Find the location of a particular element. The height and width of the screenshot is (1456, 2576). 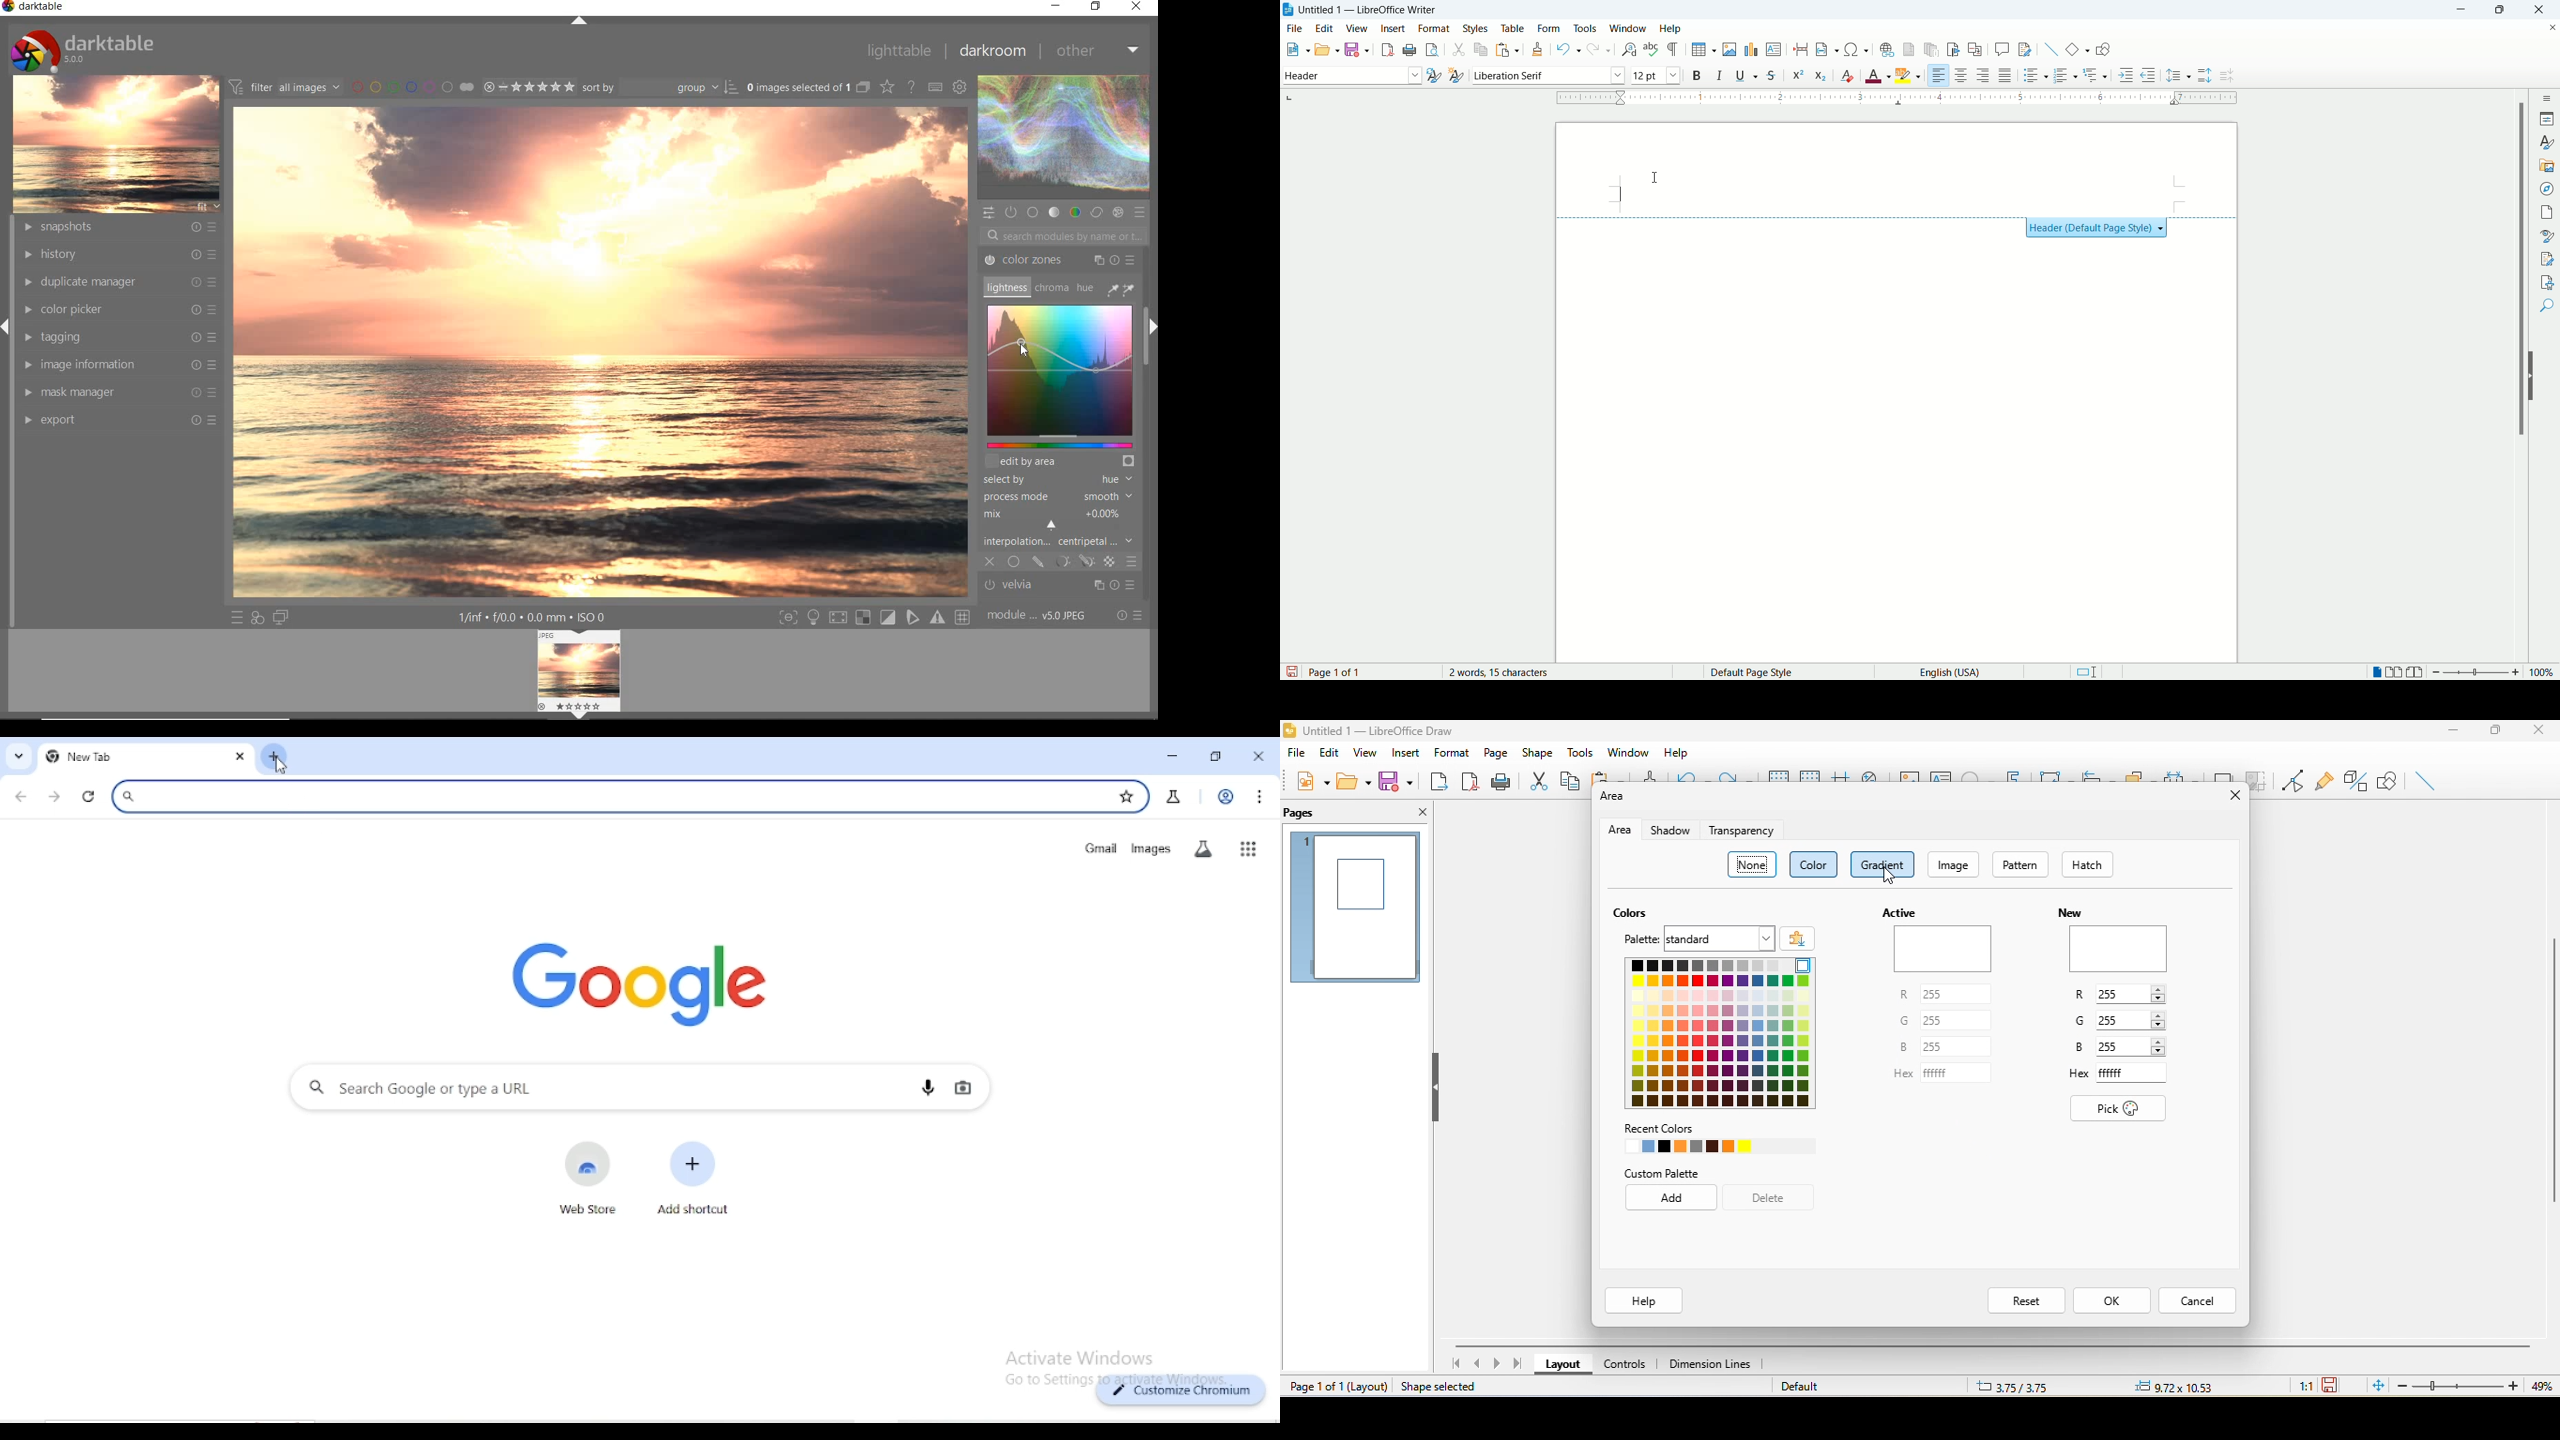

insert cross references is located at coordinates (1976, 47).